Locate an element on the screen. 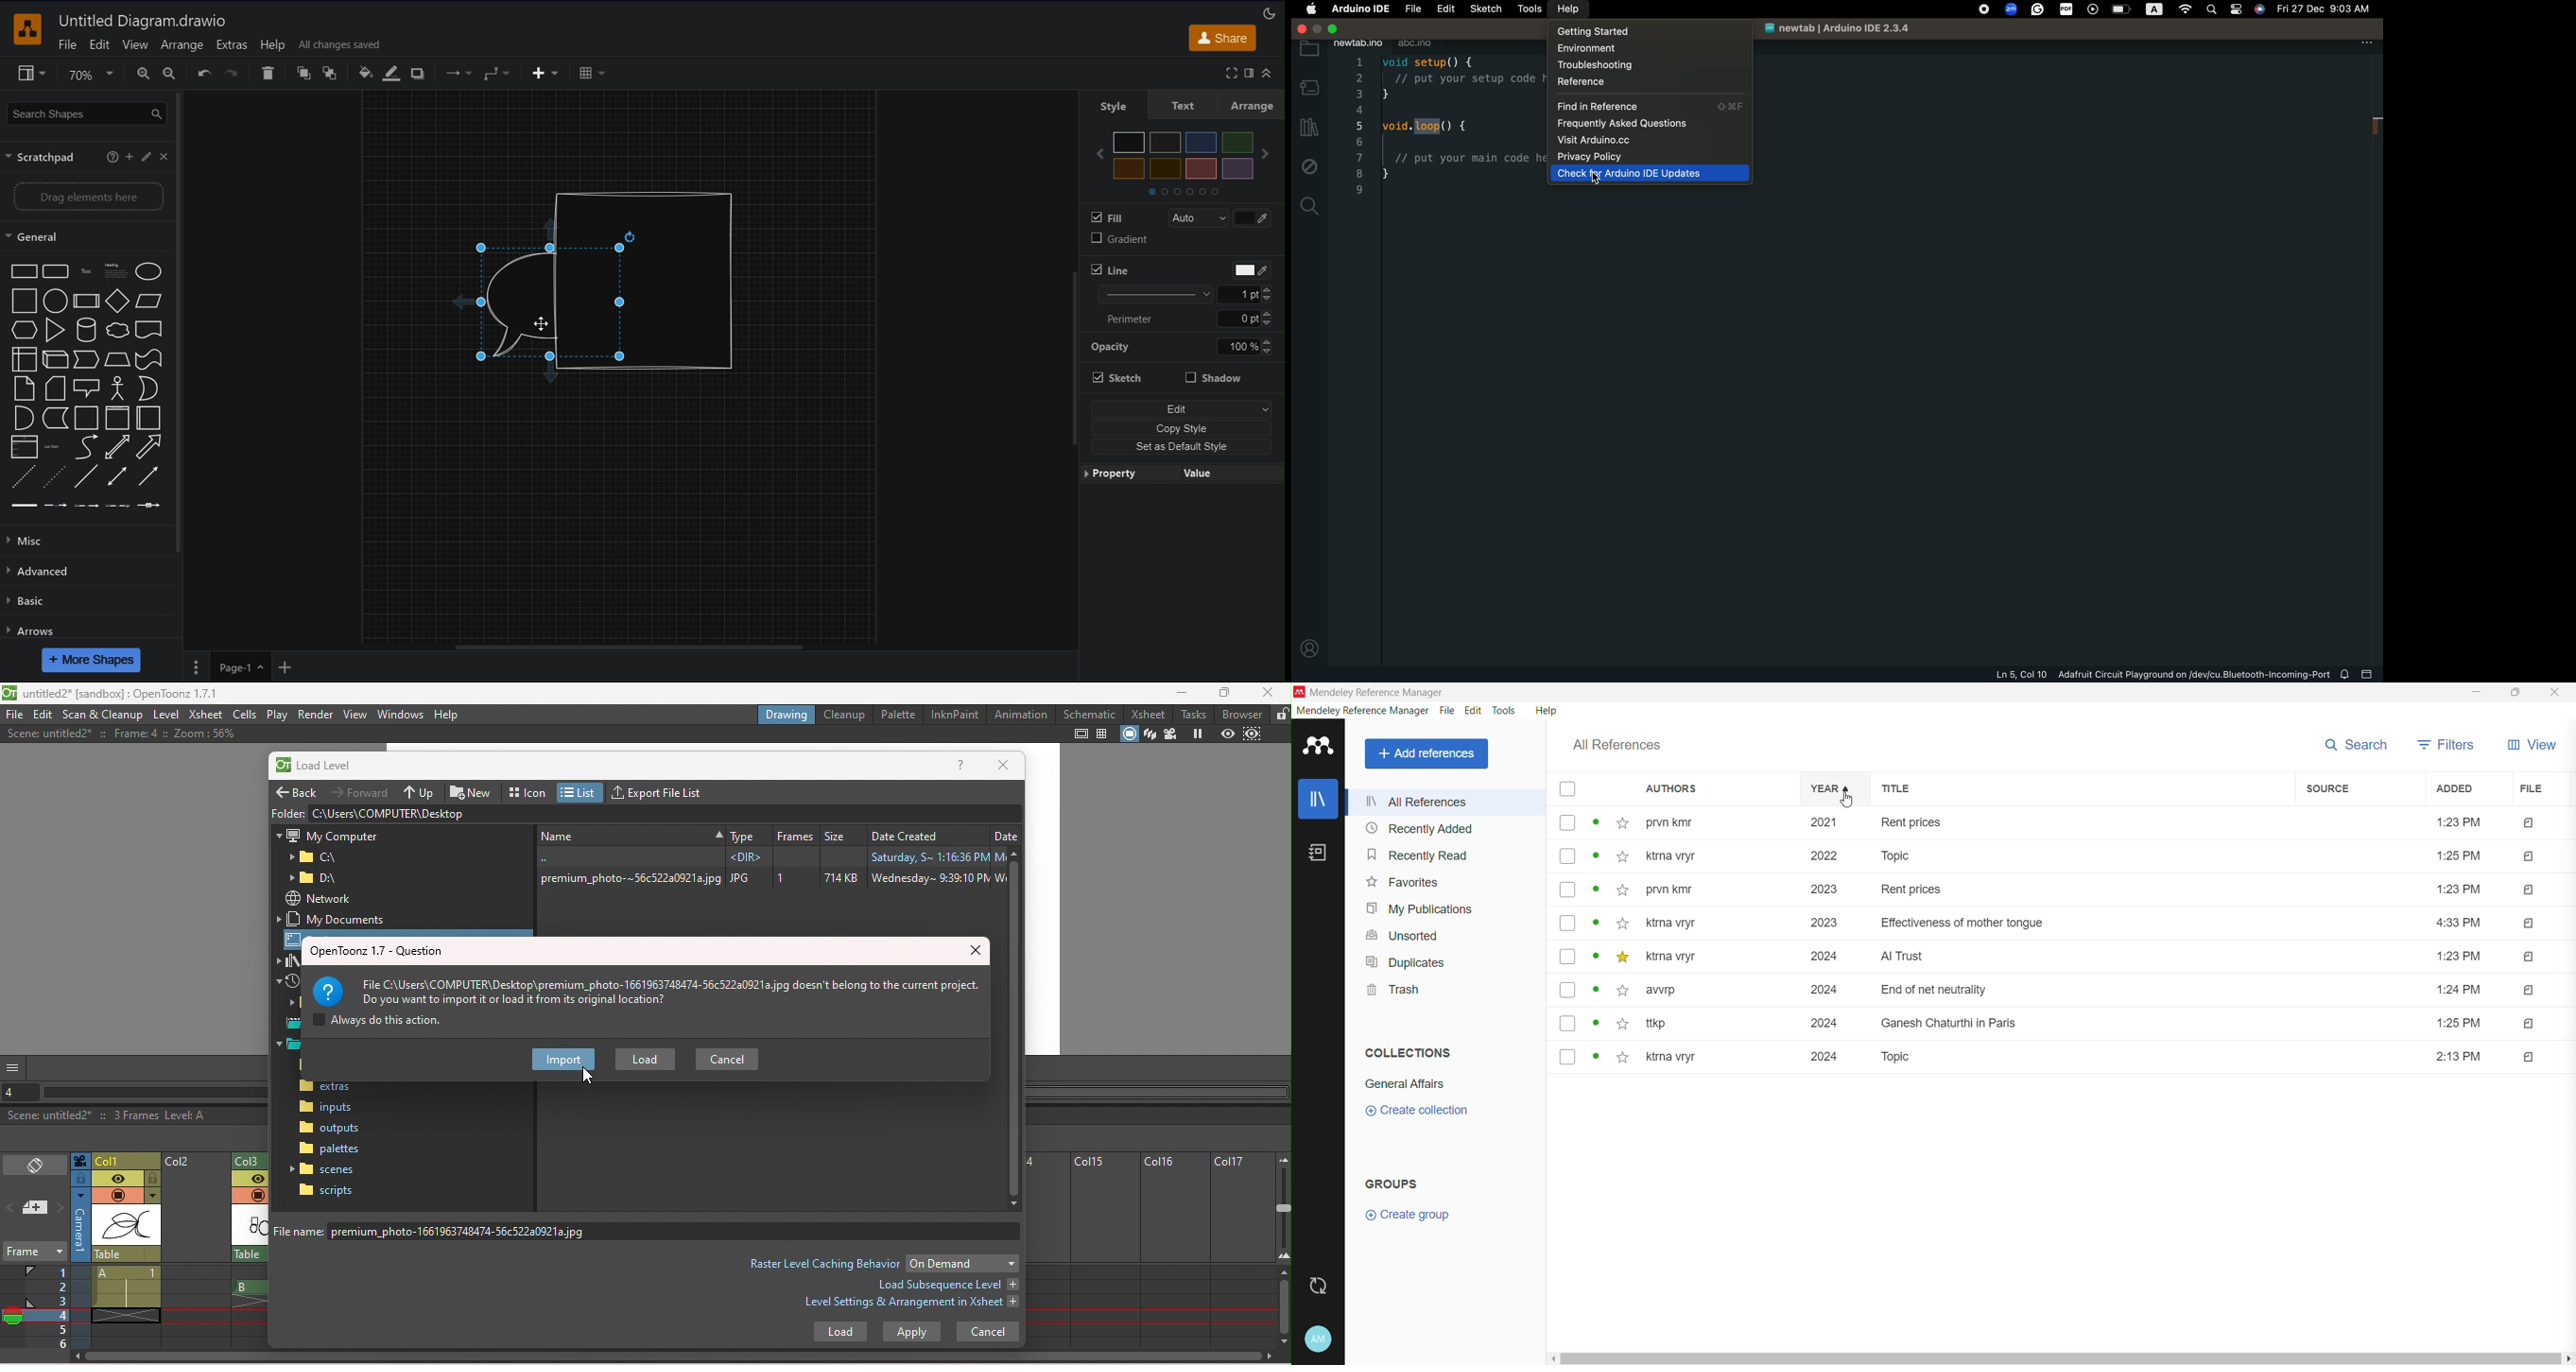 The image size is (2576, 1372). Notes is located at coordinates (1322, 855).